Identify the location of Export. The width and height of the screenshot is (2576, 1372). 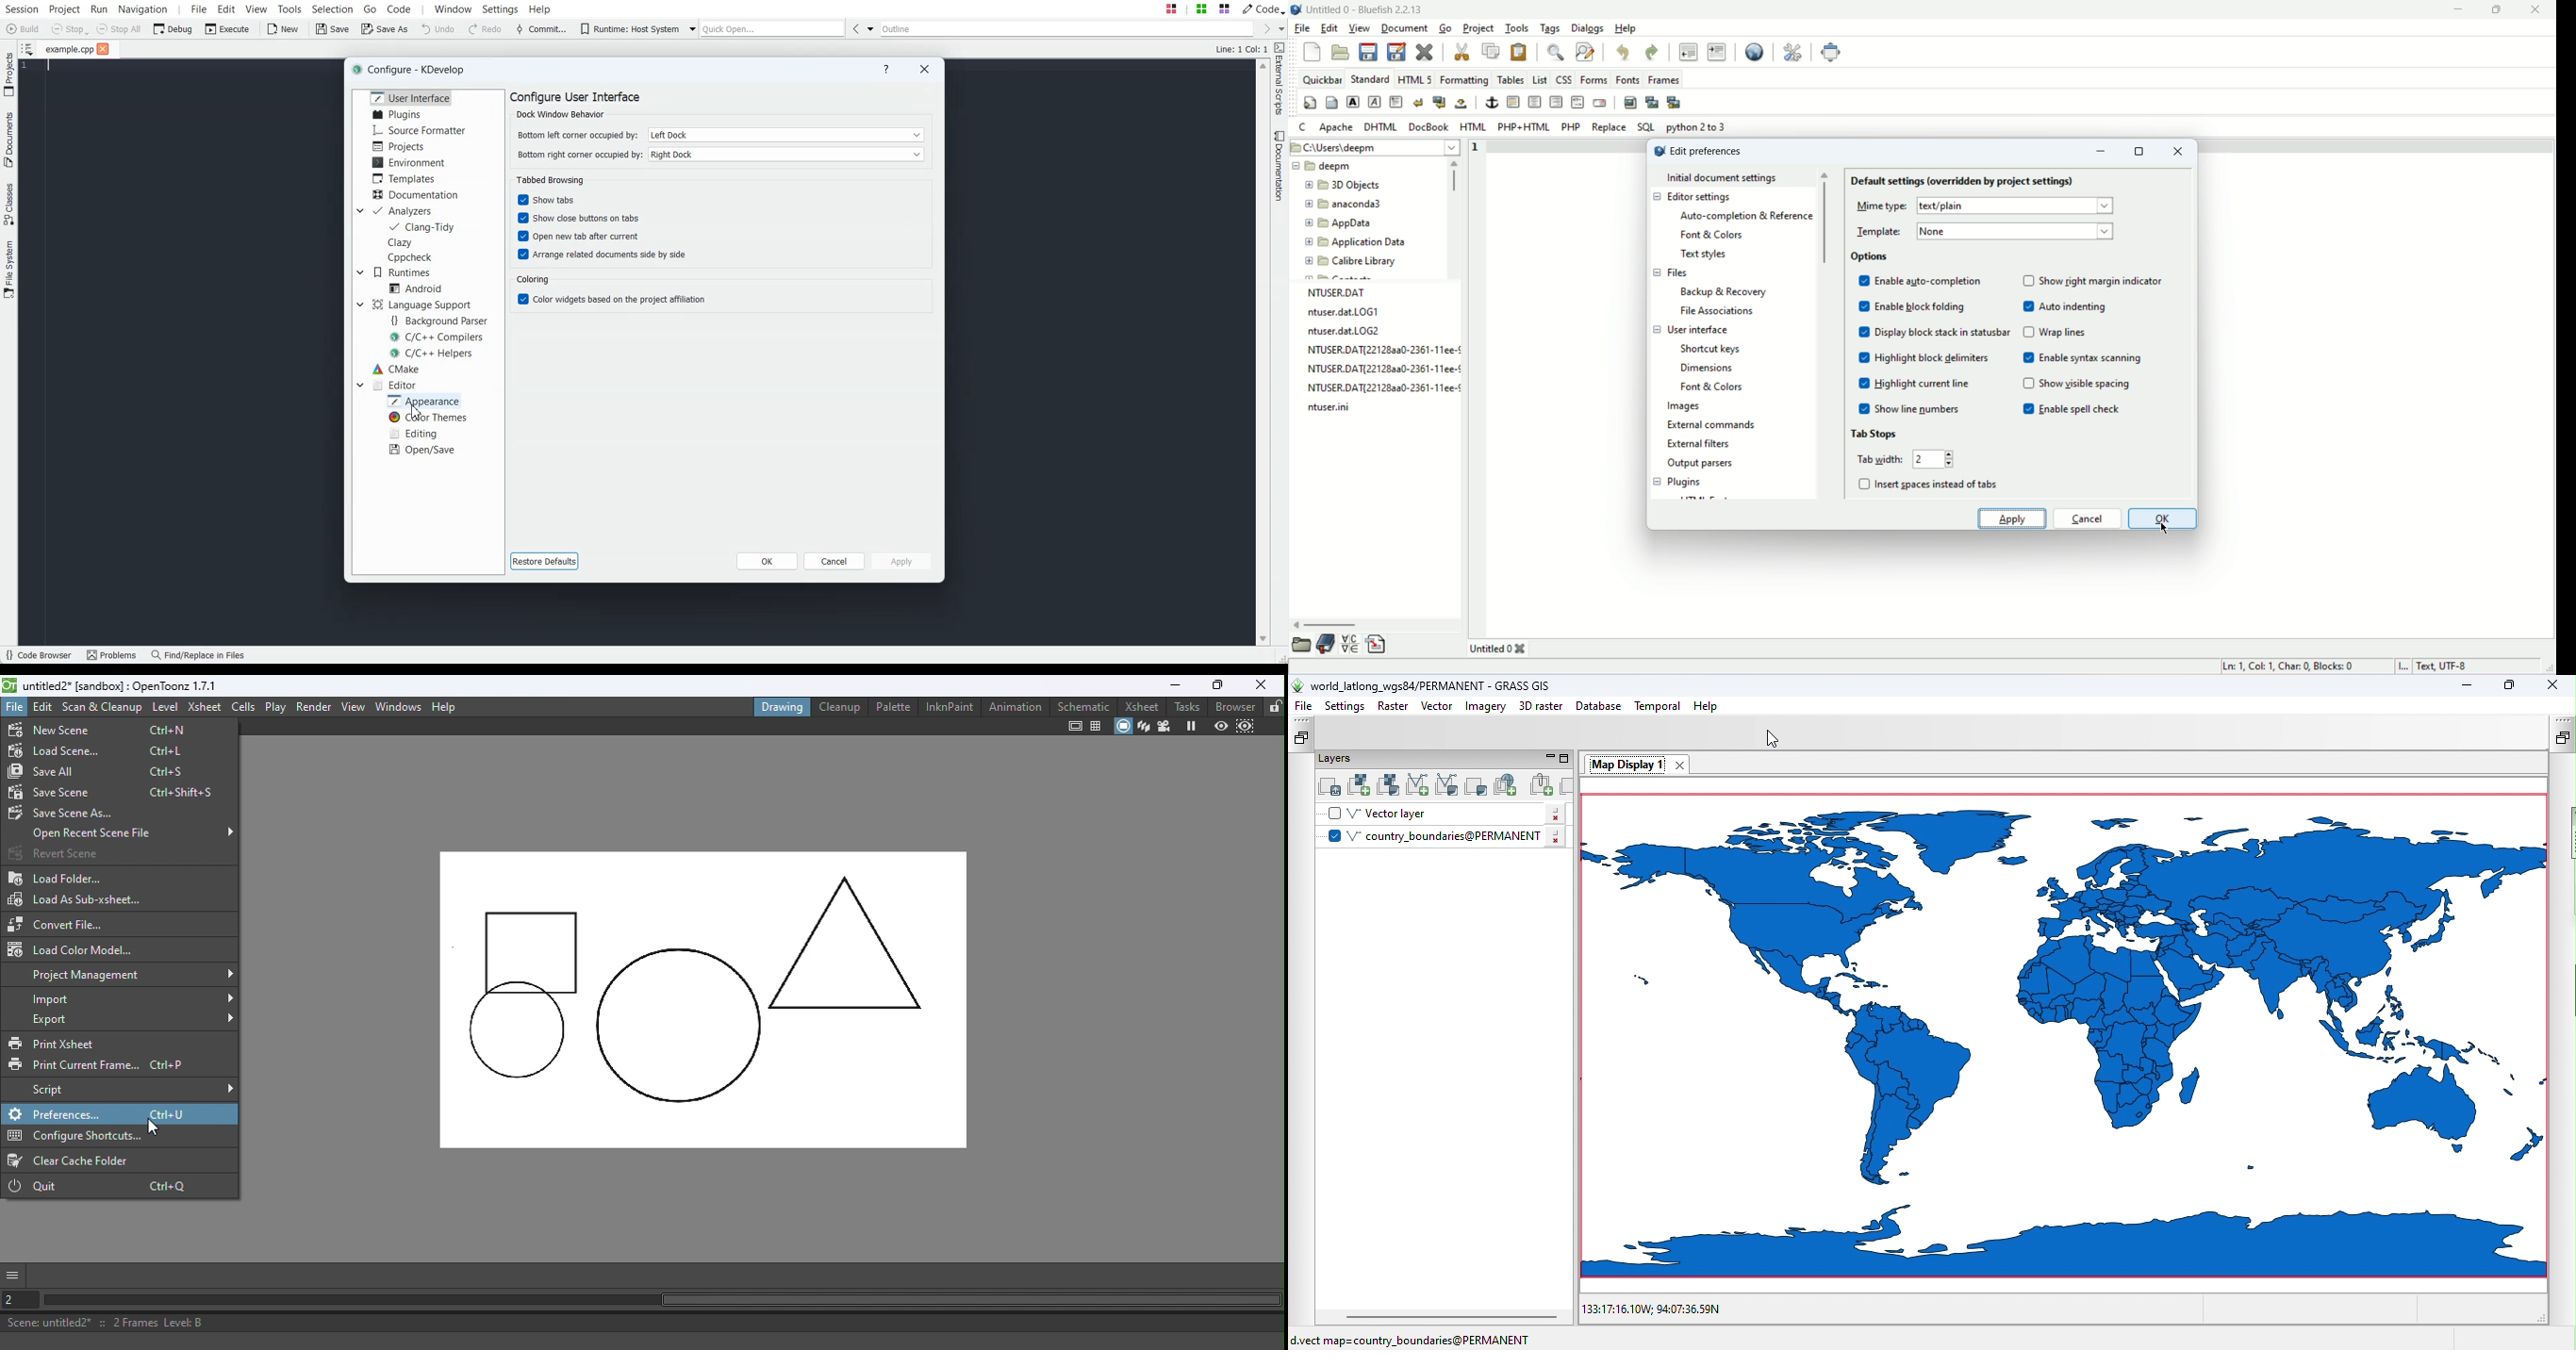
(136, 1018).